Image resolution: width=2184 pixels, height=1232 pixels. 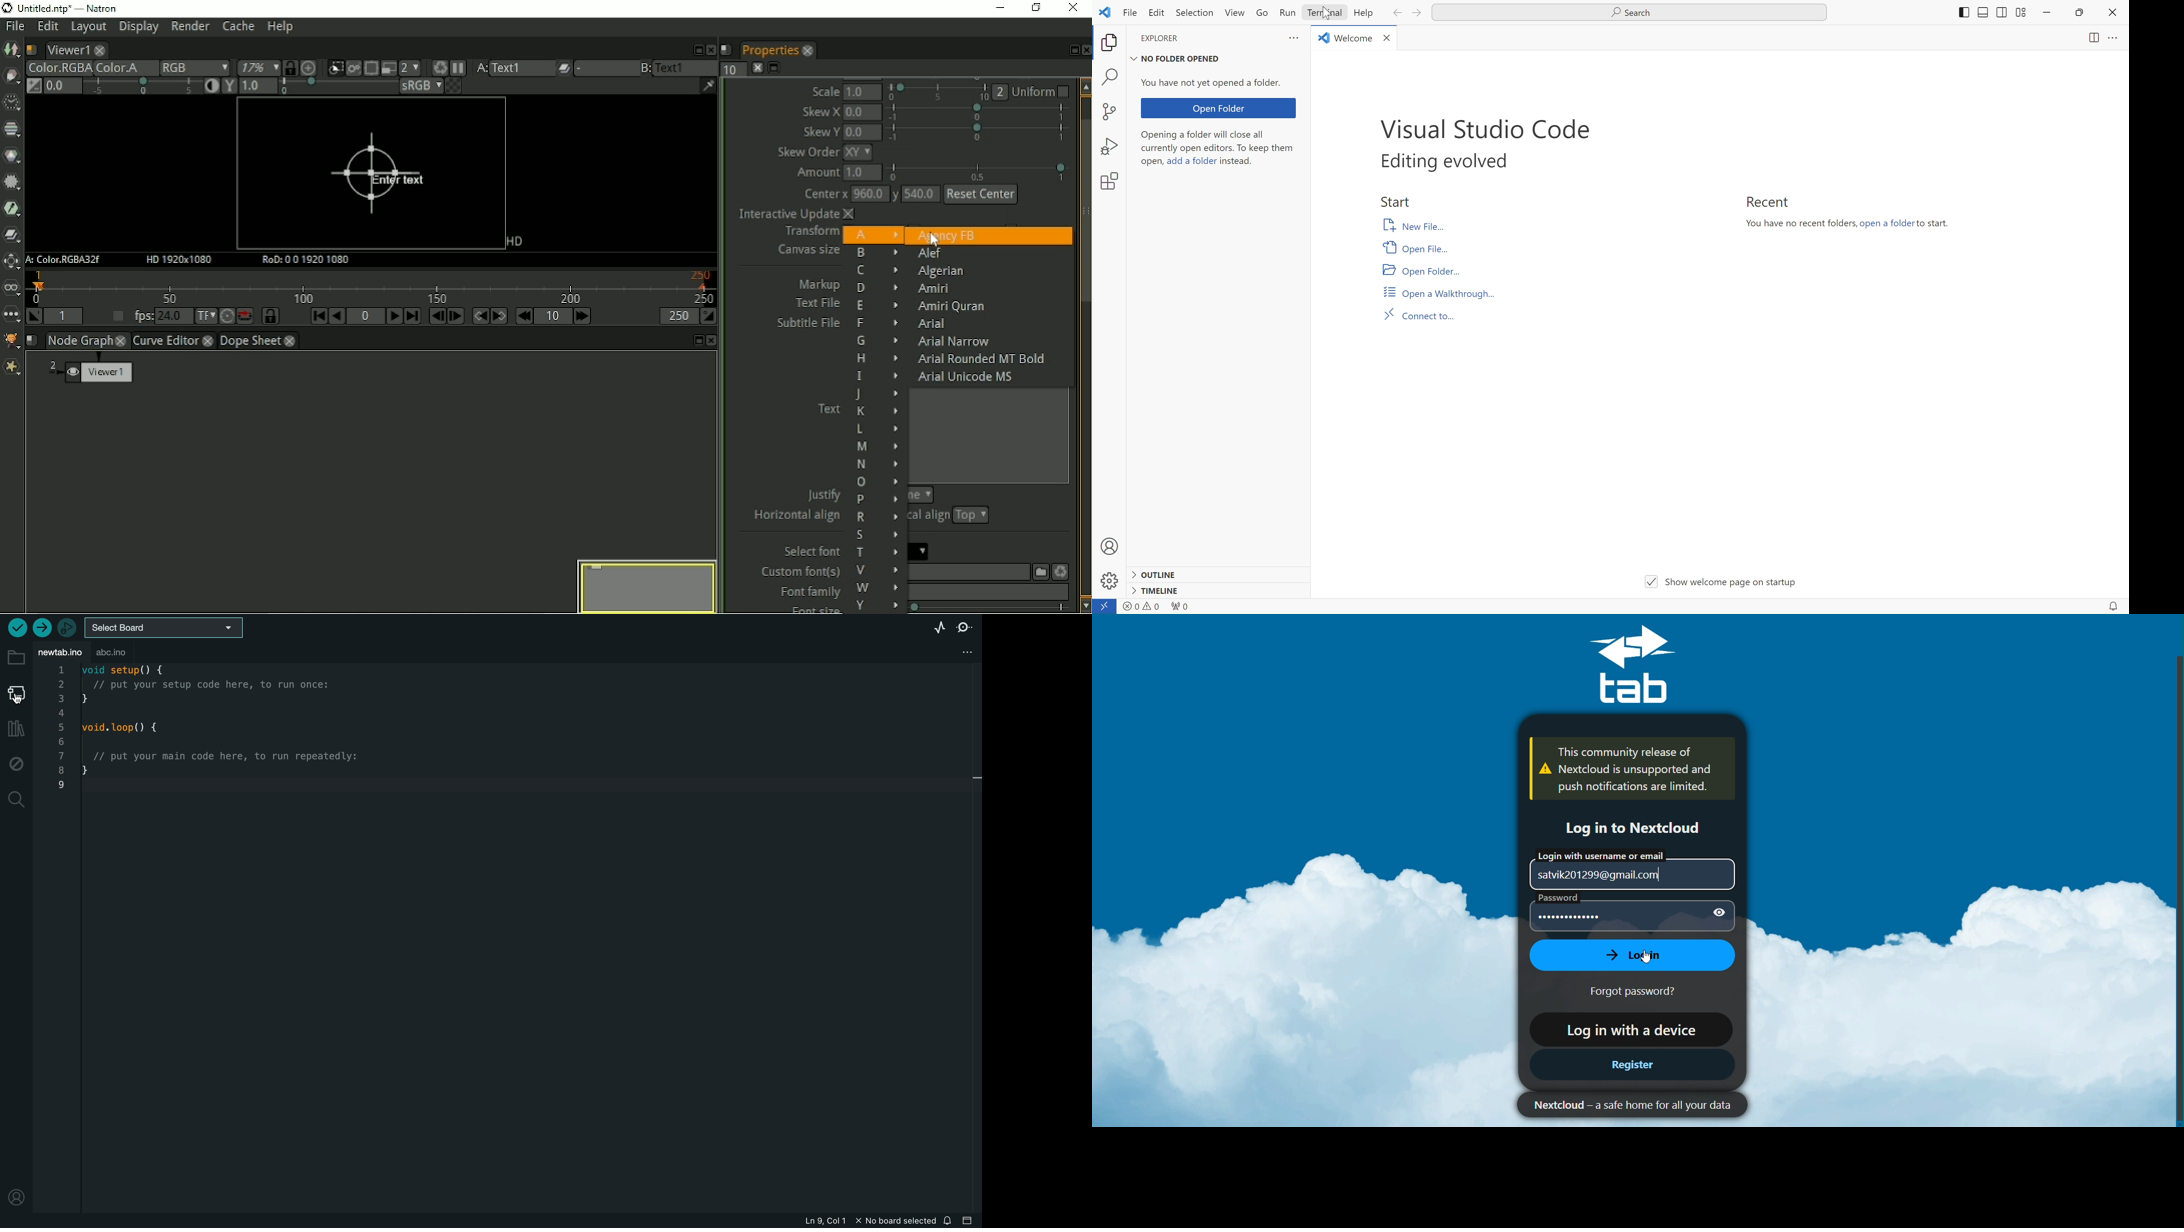 I want to click on Open folder, so click(x=1420, y=270).